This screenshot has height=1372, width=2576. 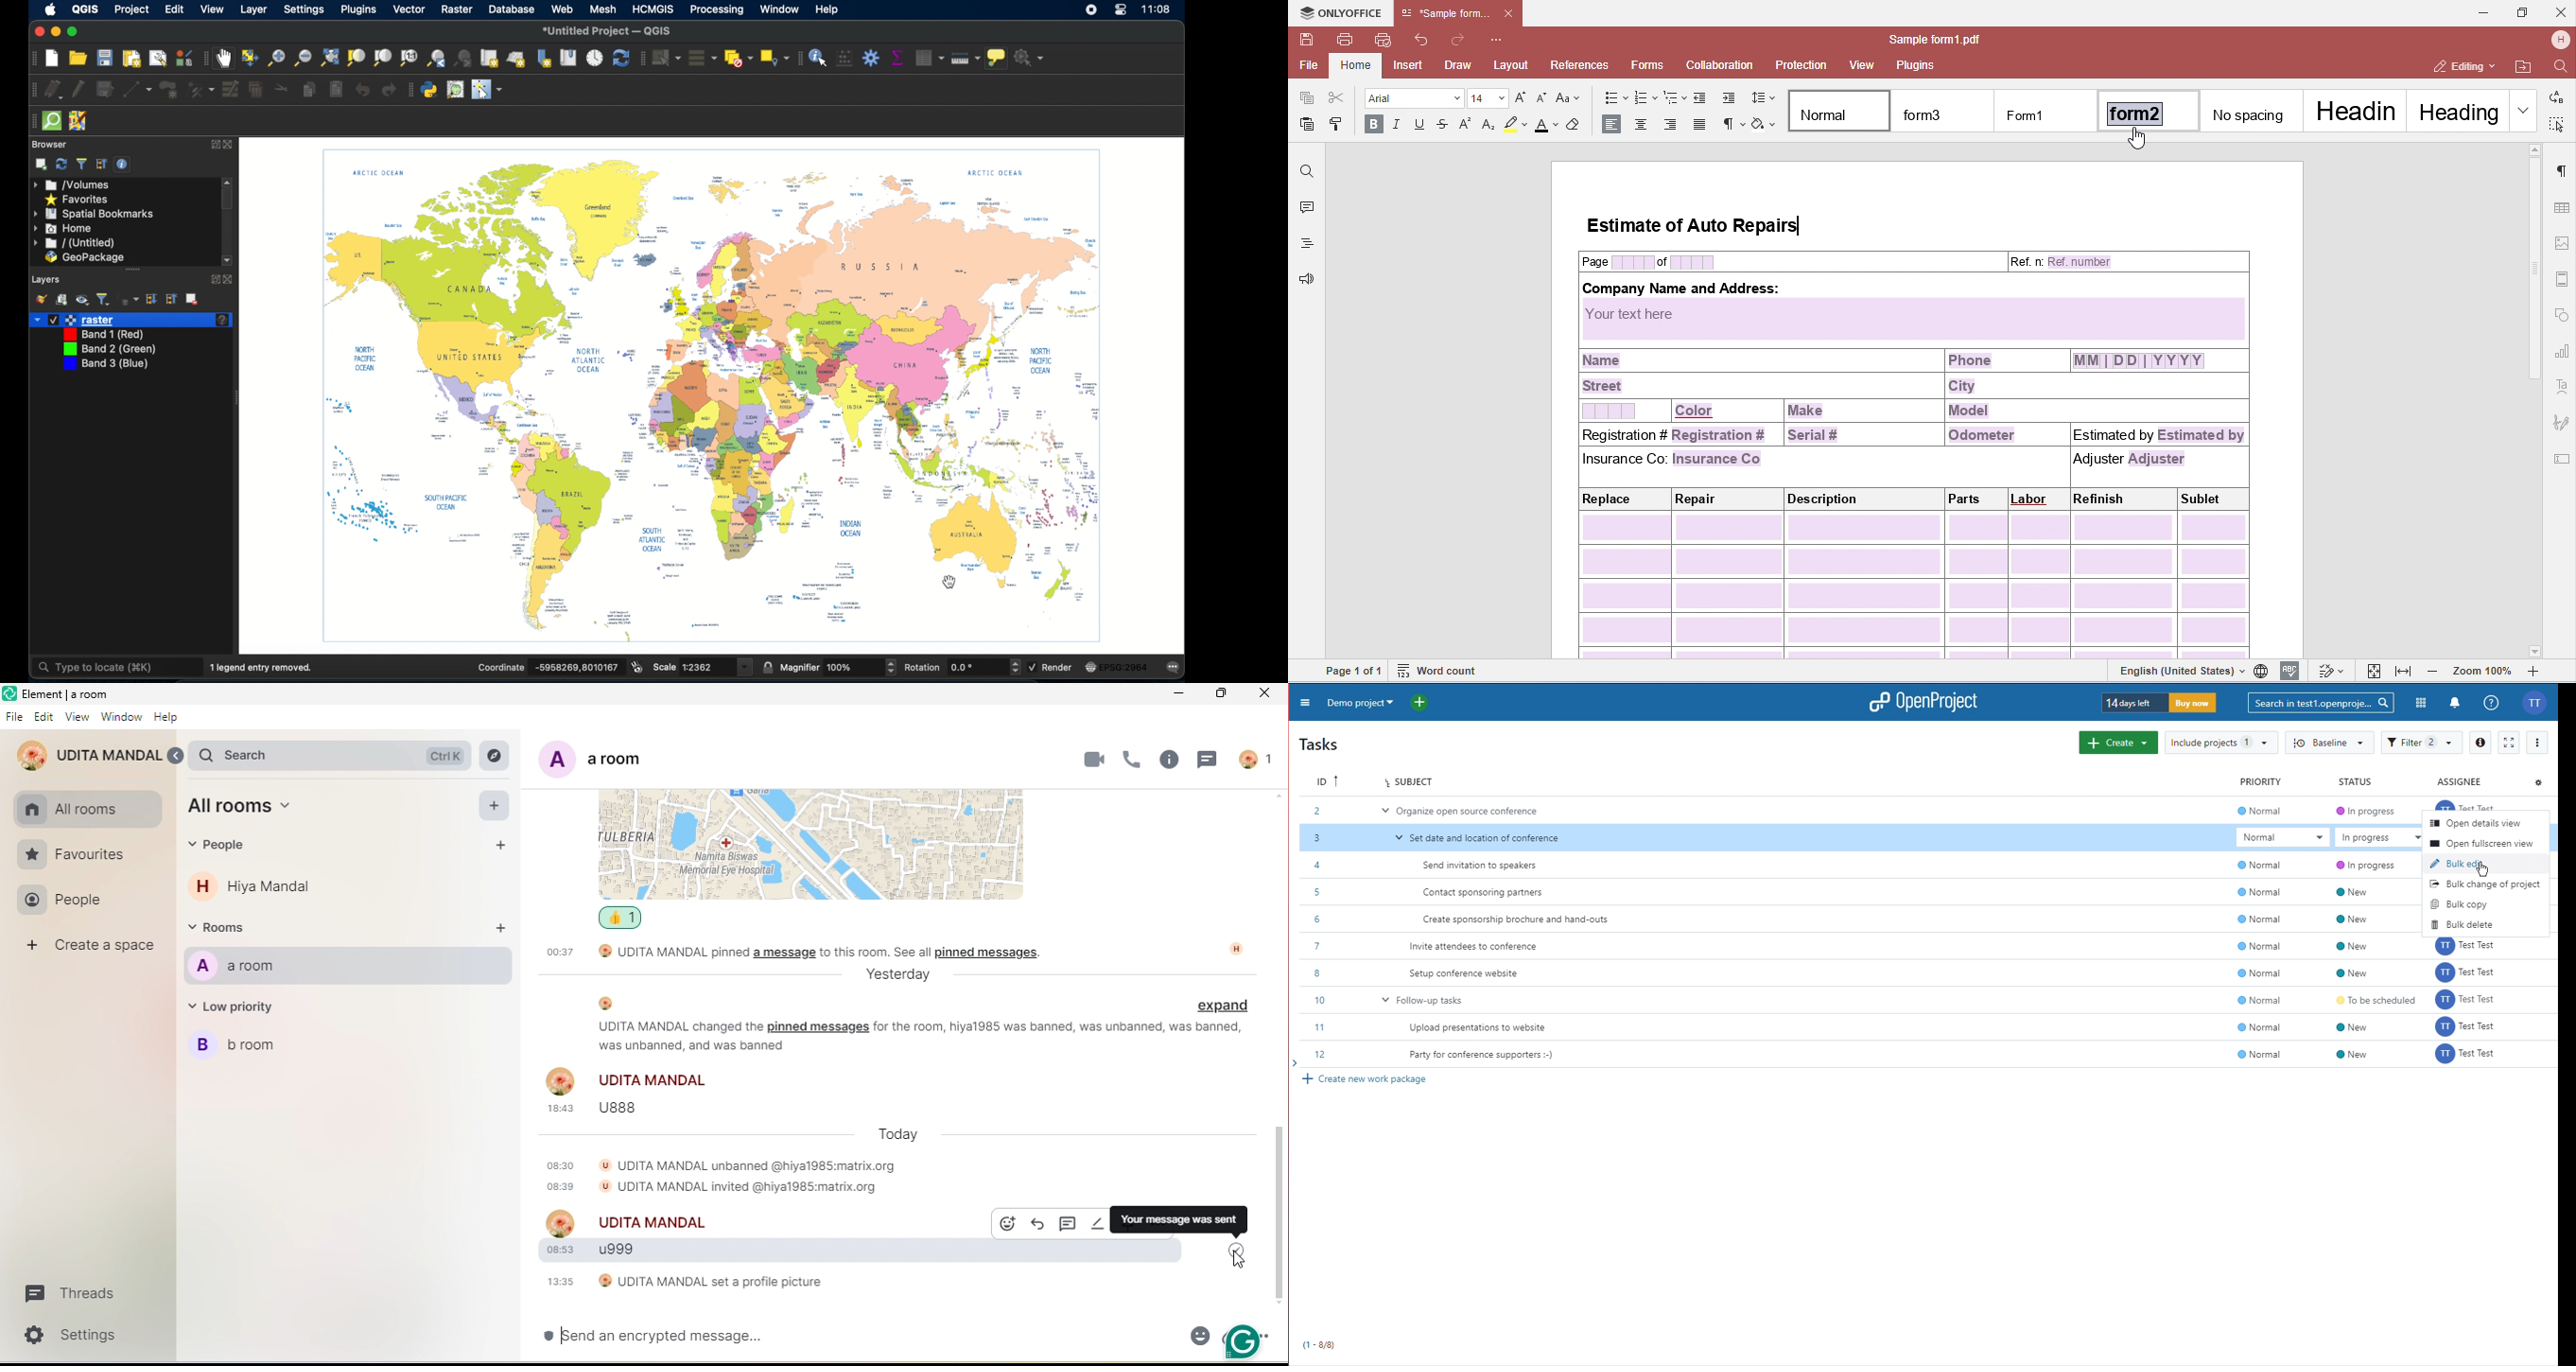 I want to click on pinned message , so click(x=994, y=952).